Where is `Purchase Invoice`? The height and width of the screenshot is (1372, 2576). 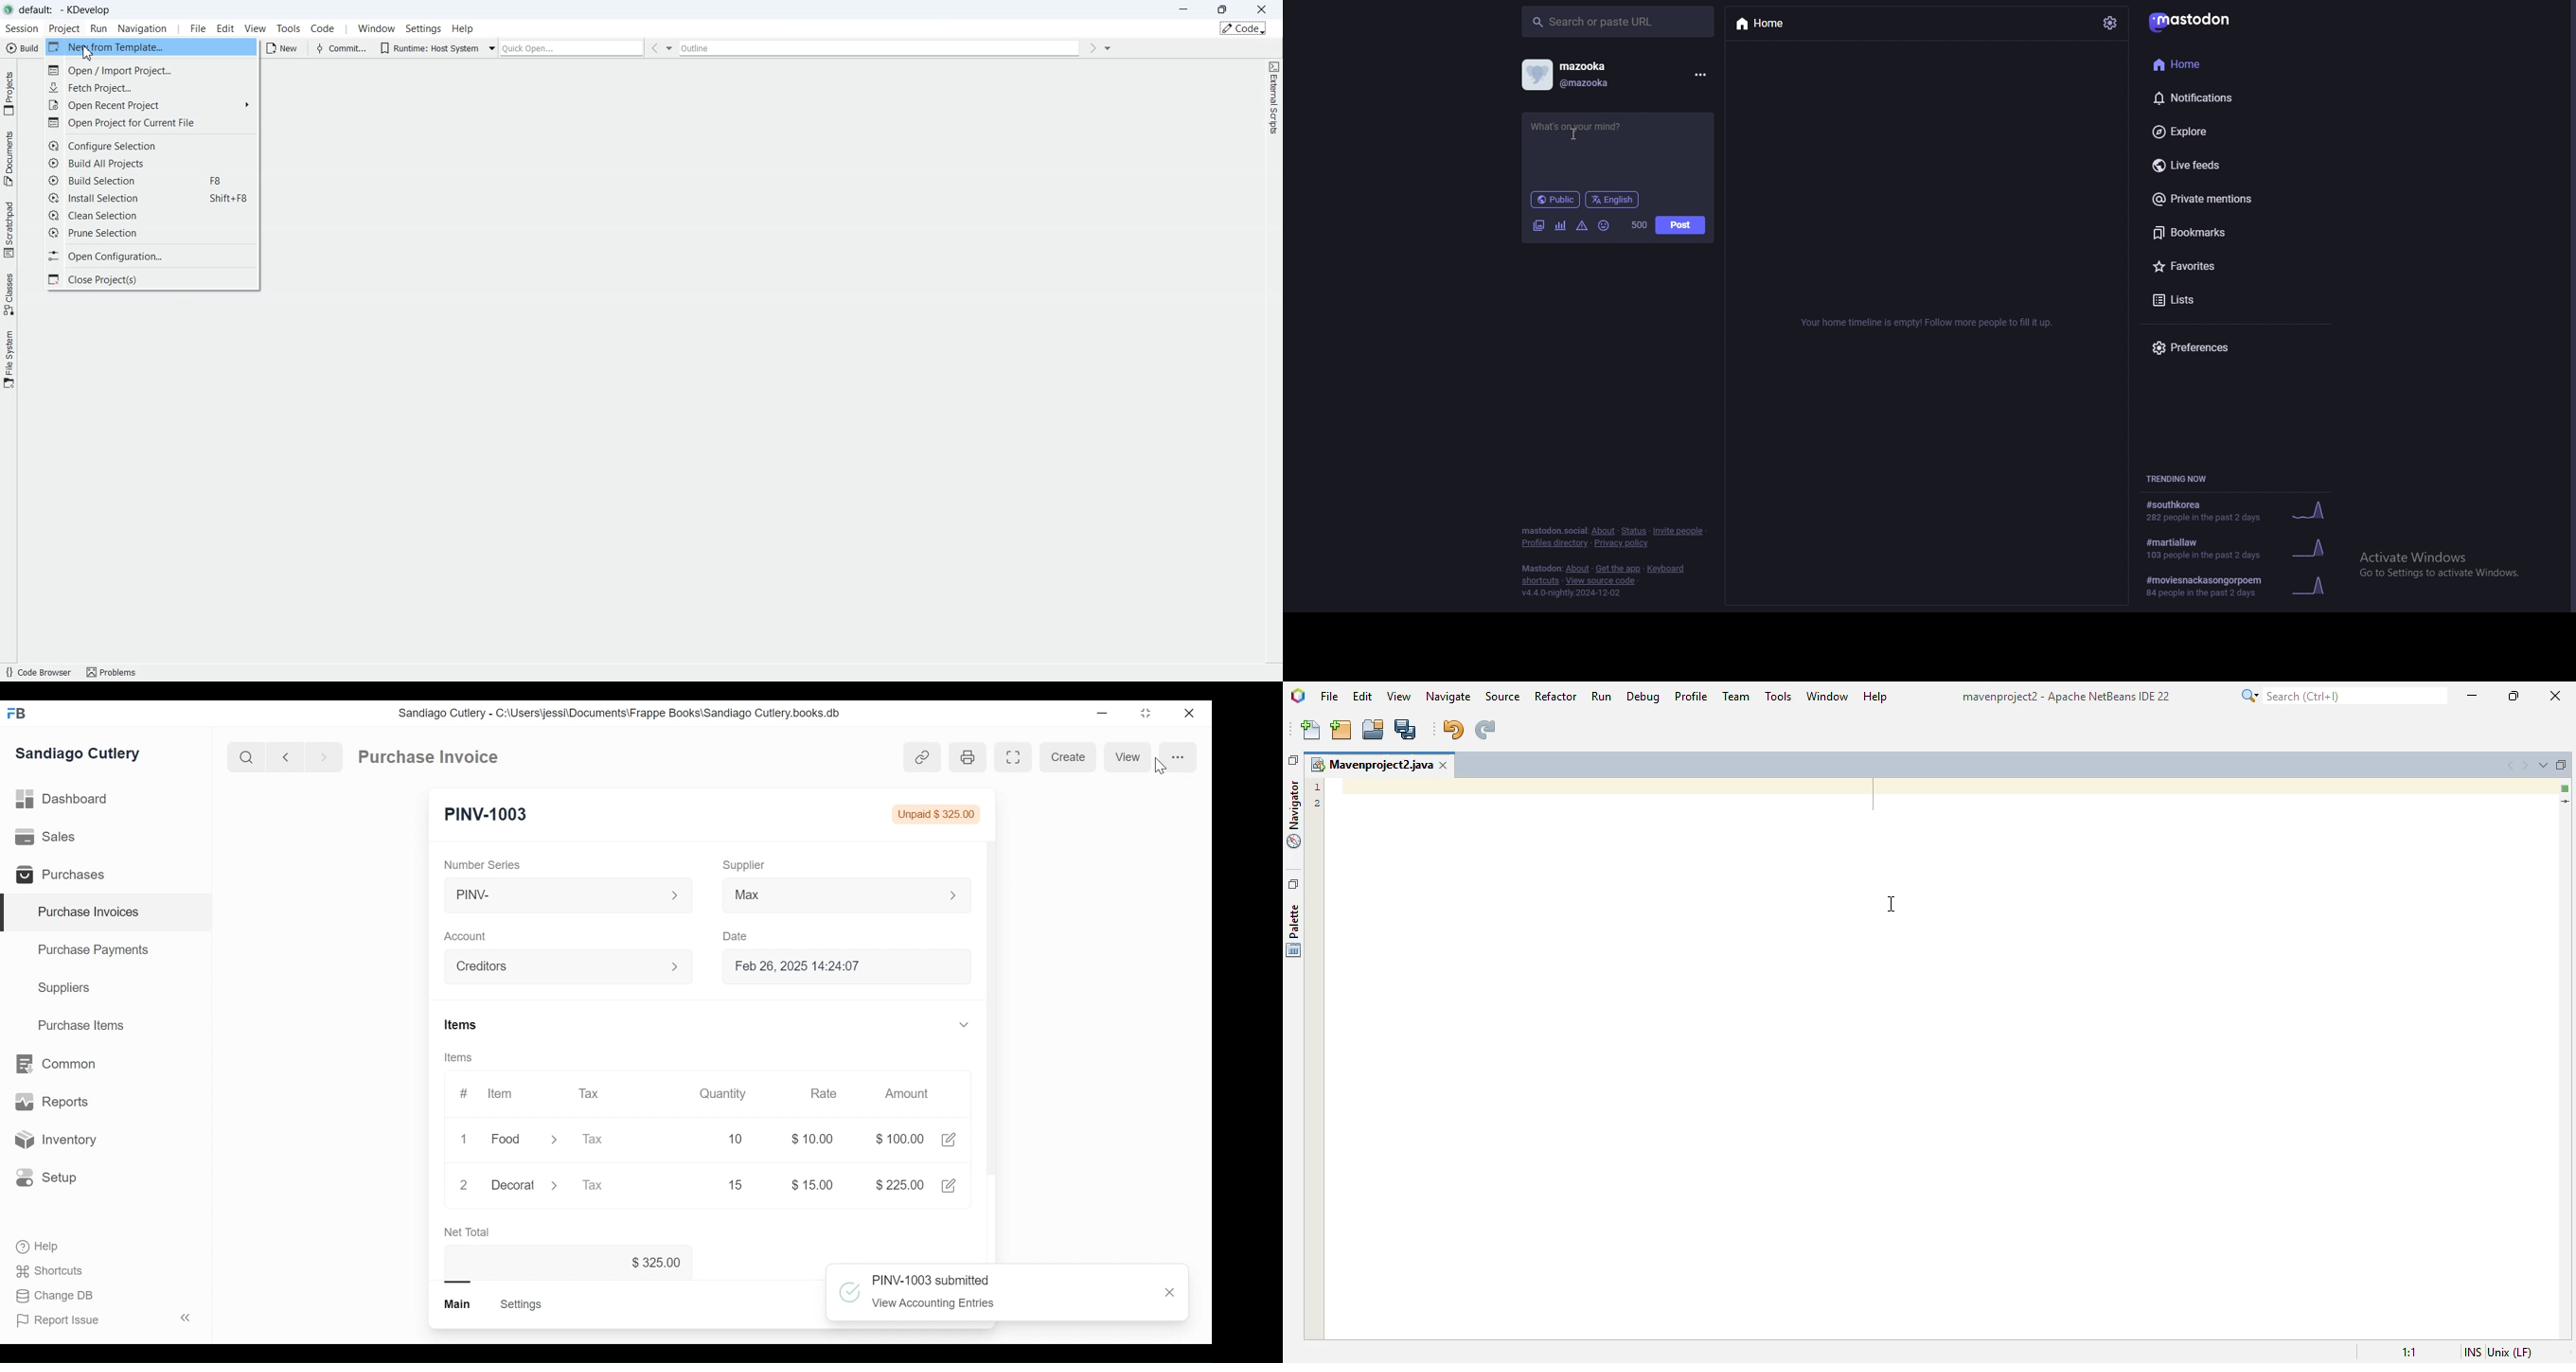 Purchase Invoice is located at coordinates (430, 757).